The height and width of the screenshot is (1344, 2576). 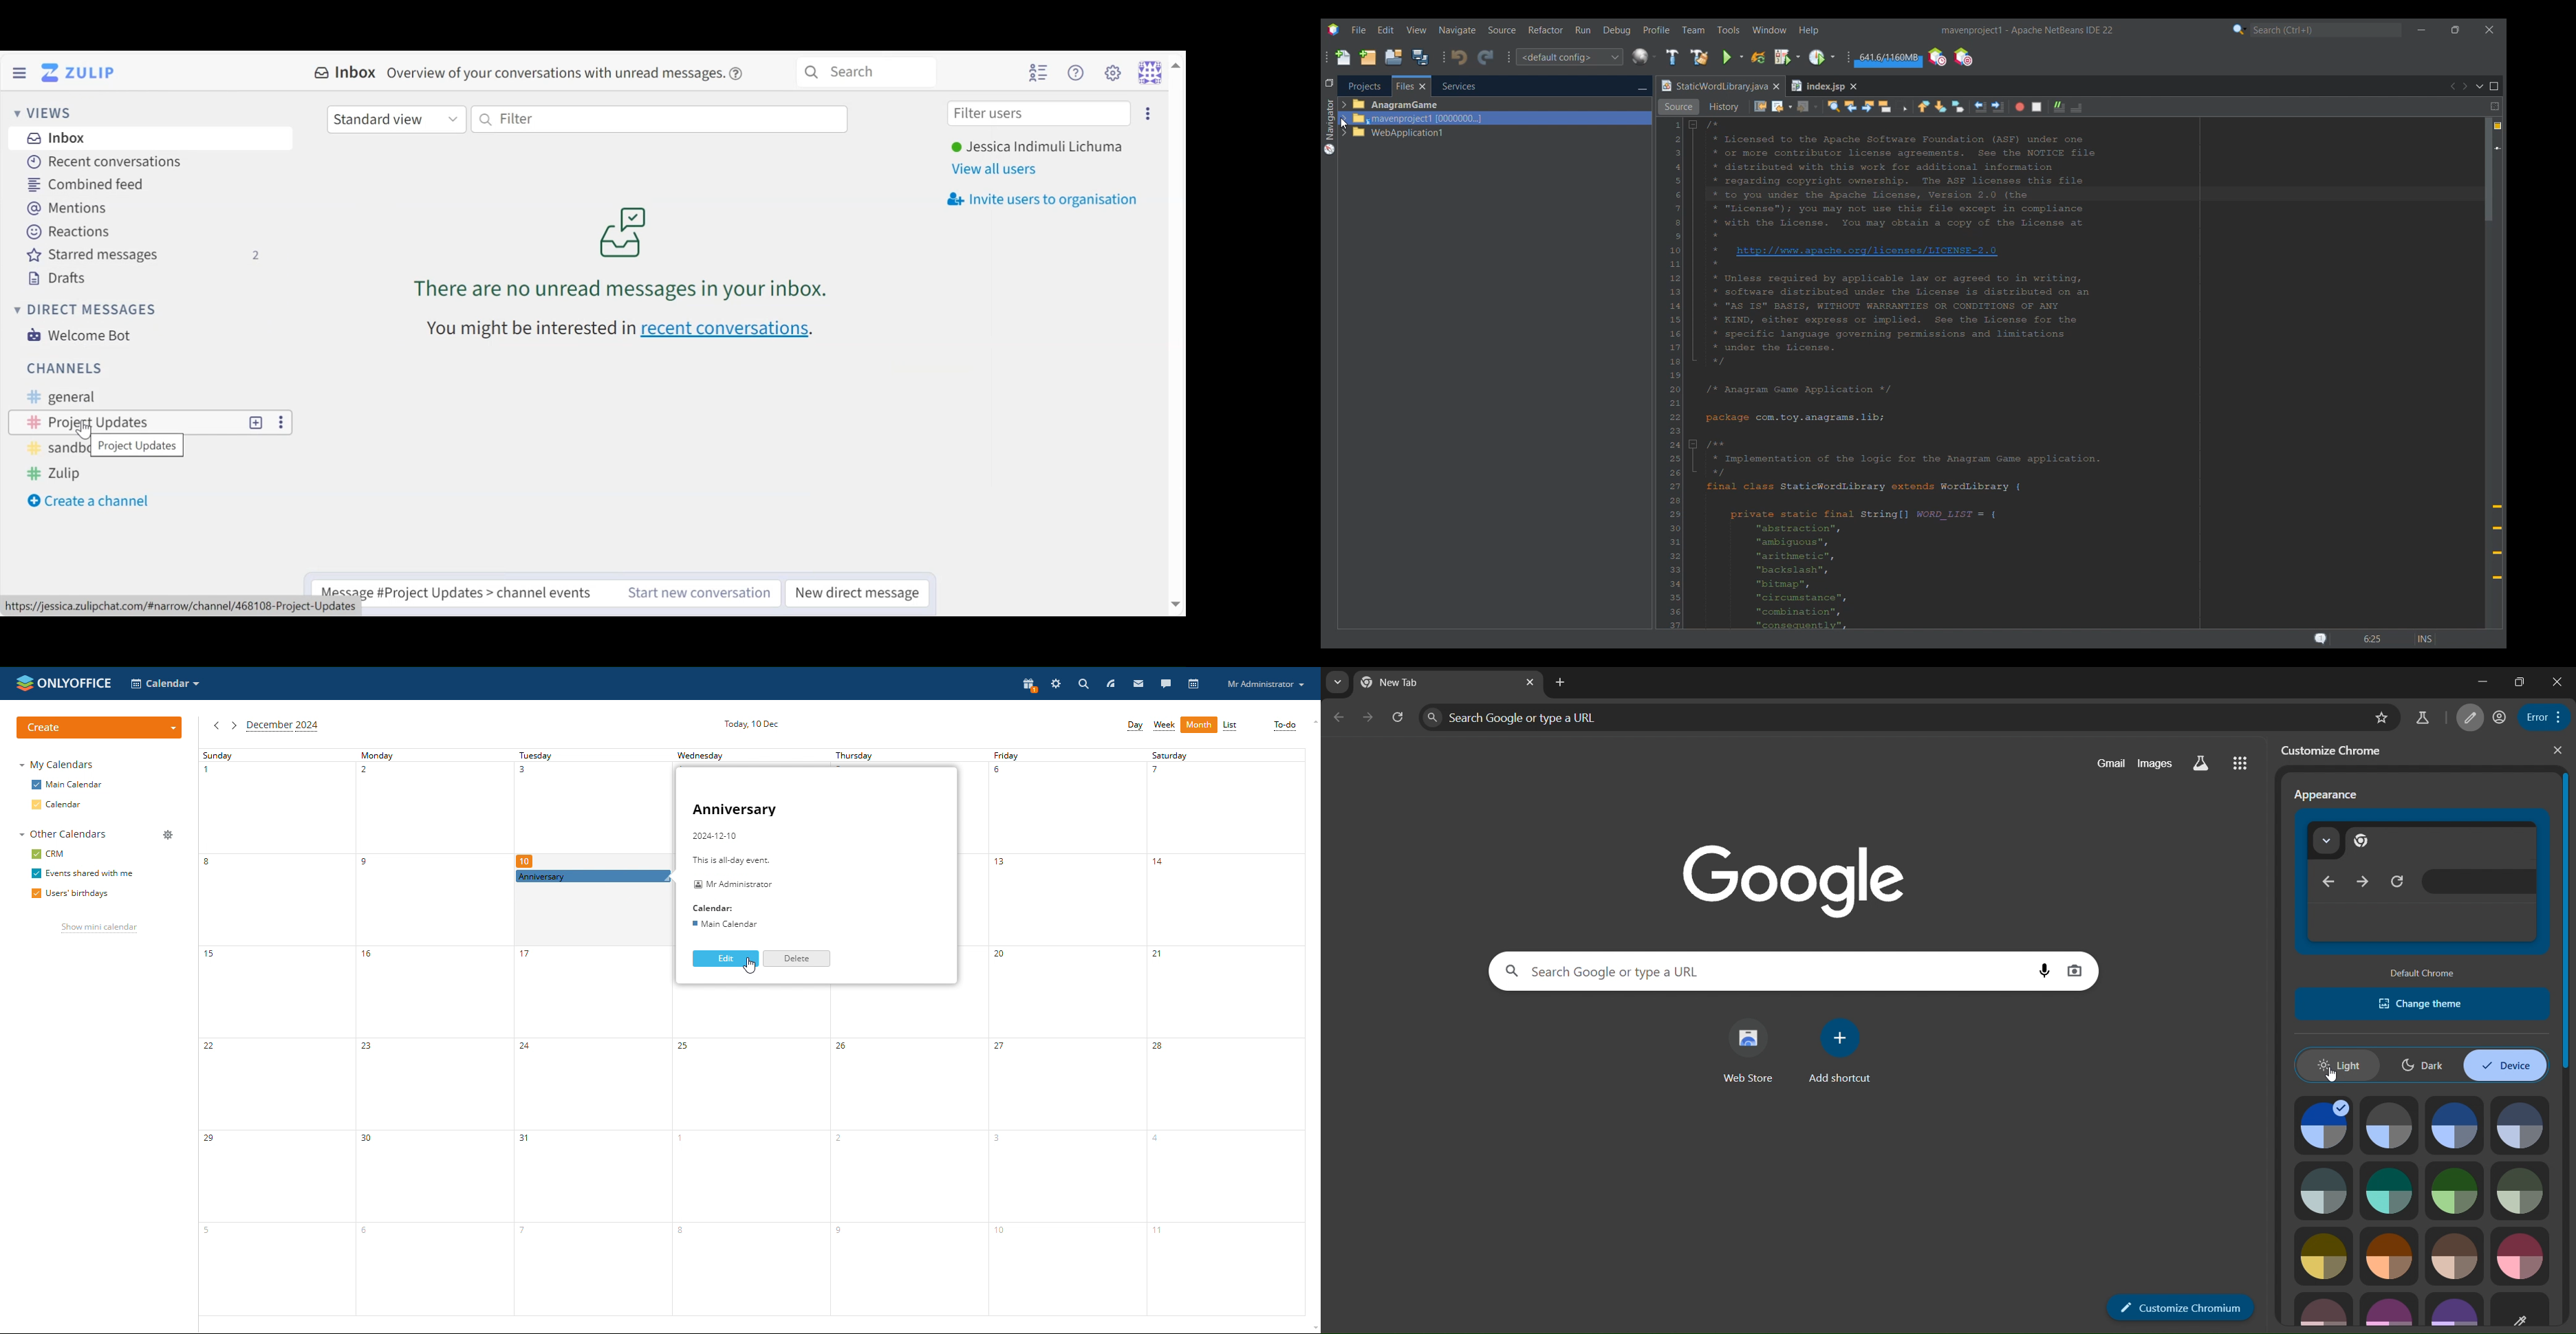 What do you see at coordinates (62, 277) in the screenshot?
I see `Drafts` at bounding box center [62, 277].